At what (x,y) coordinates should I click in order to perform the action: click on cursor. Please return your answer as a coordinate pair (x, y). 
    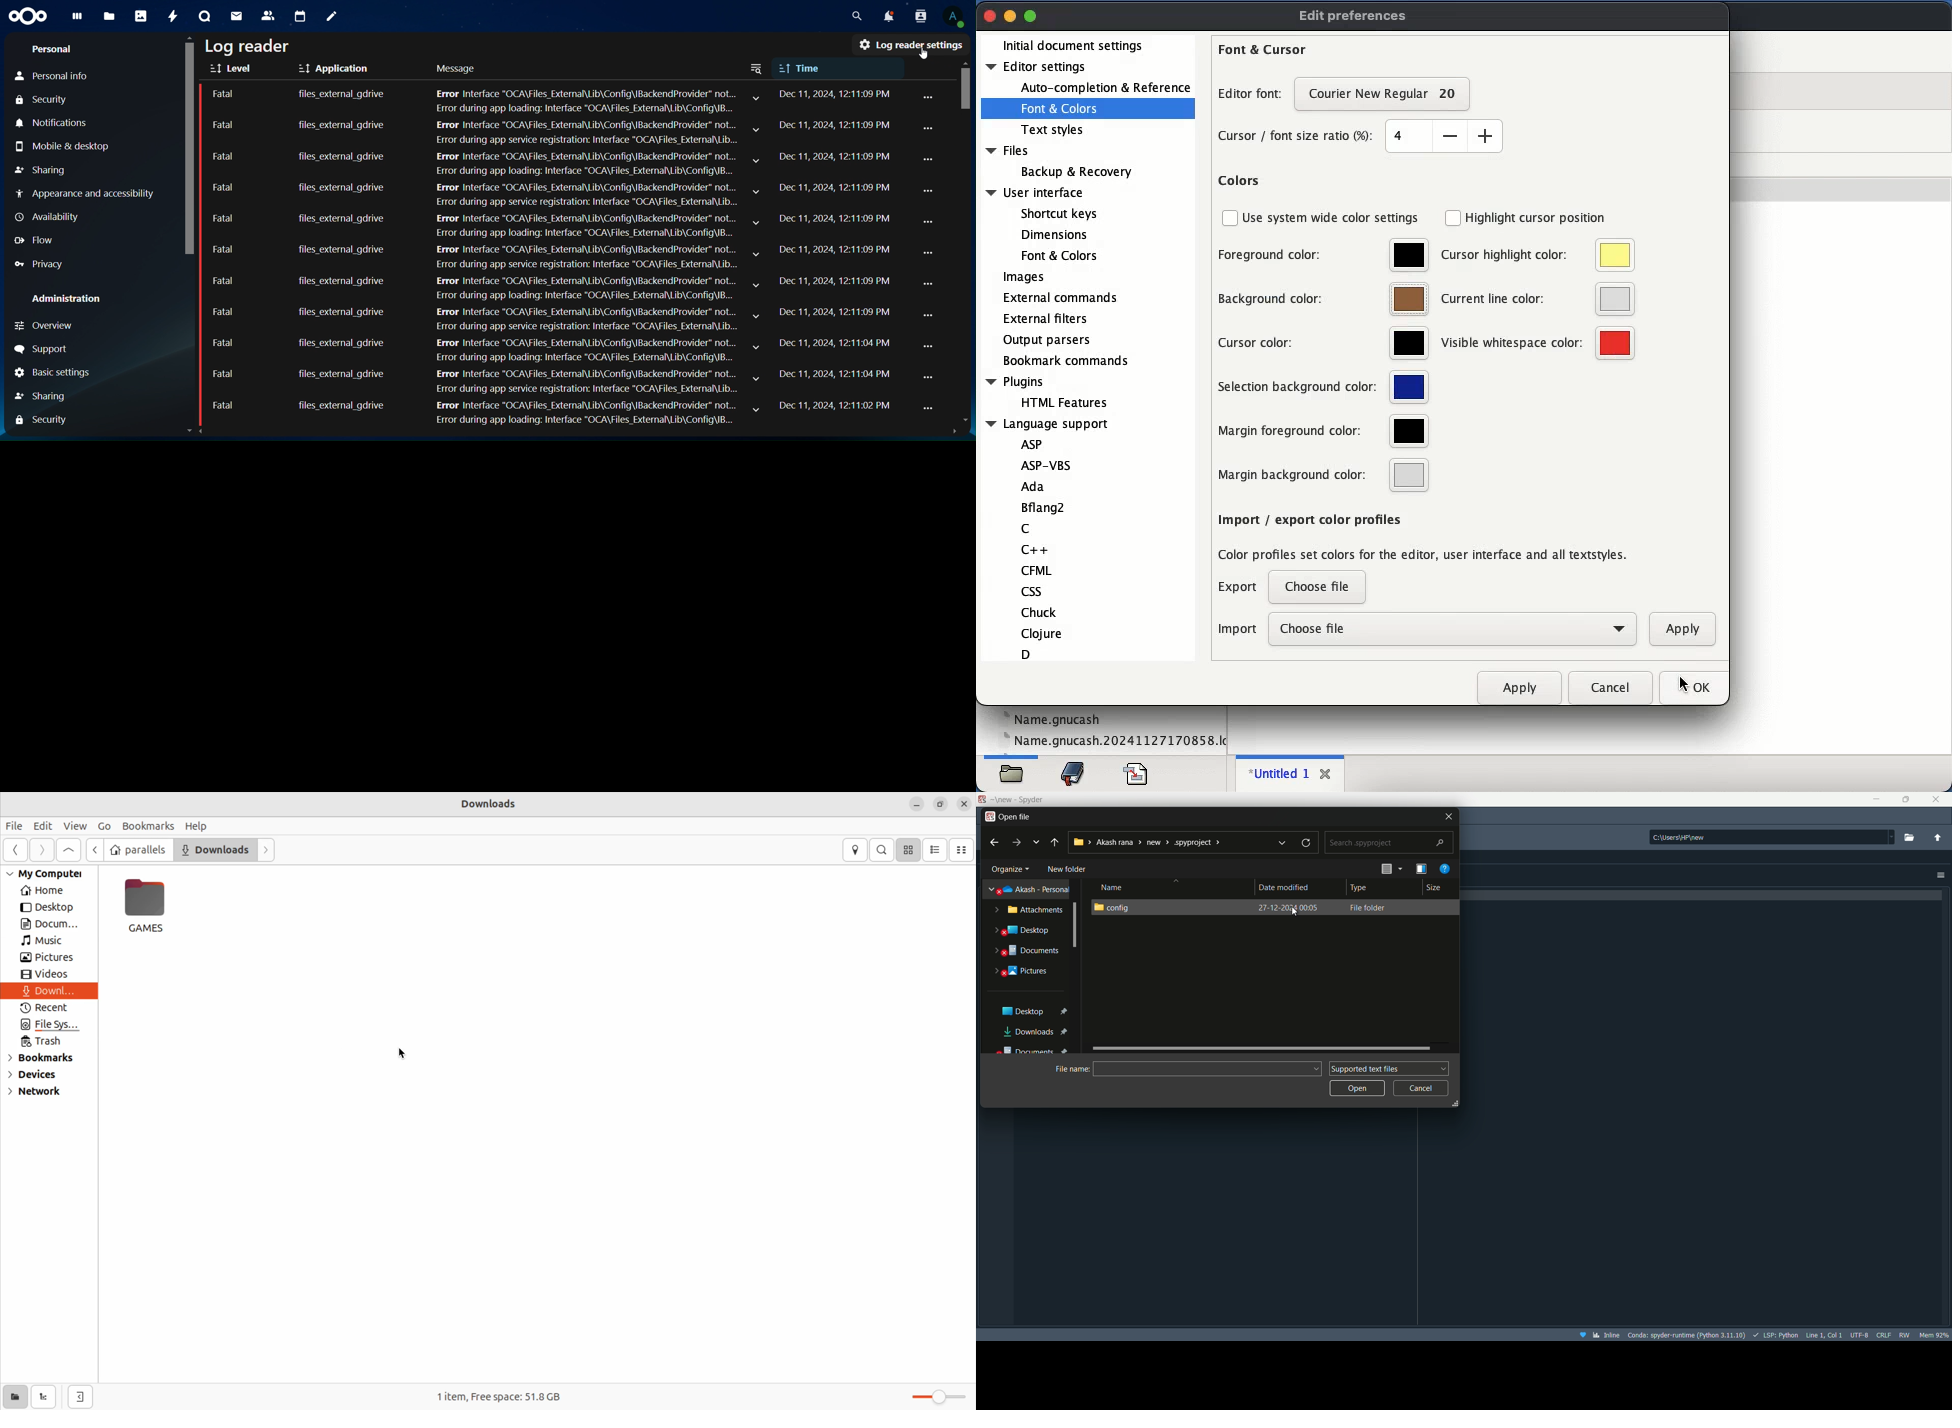
    Looking at the image, I should click on (1684, 686).